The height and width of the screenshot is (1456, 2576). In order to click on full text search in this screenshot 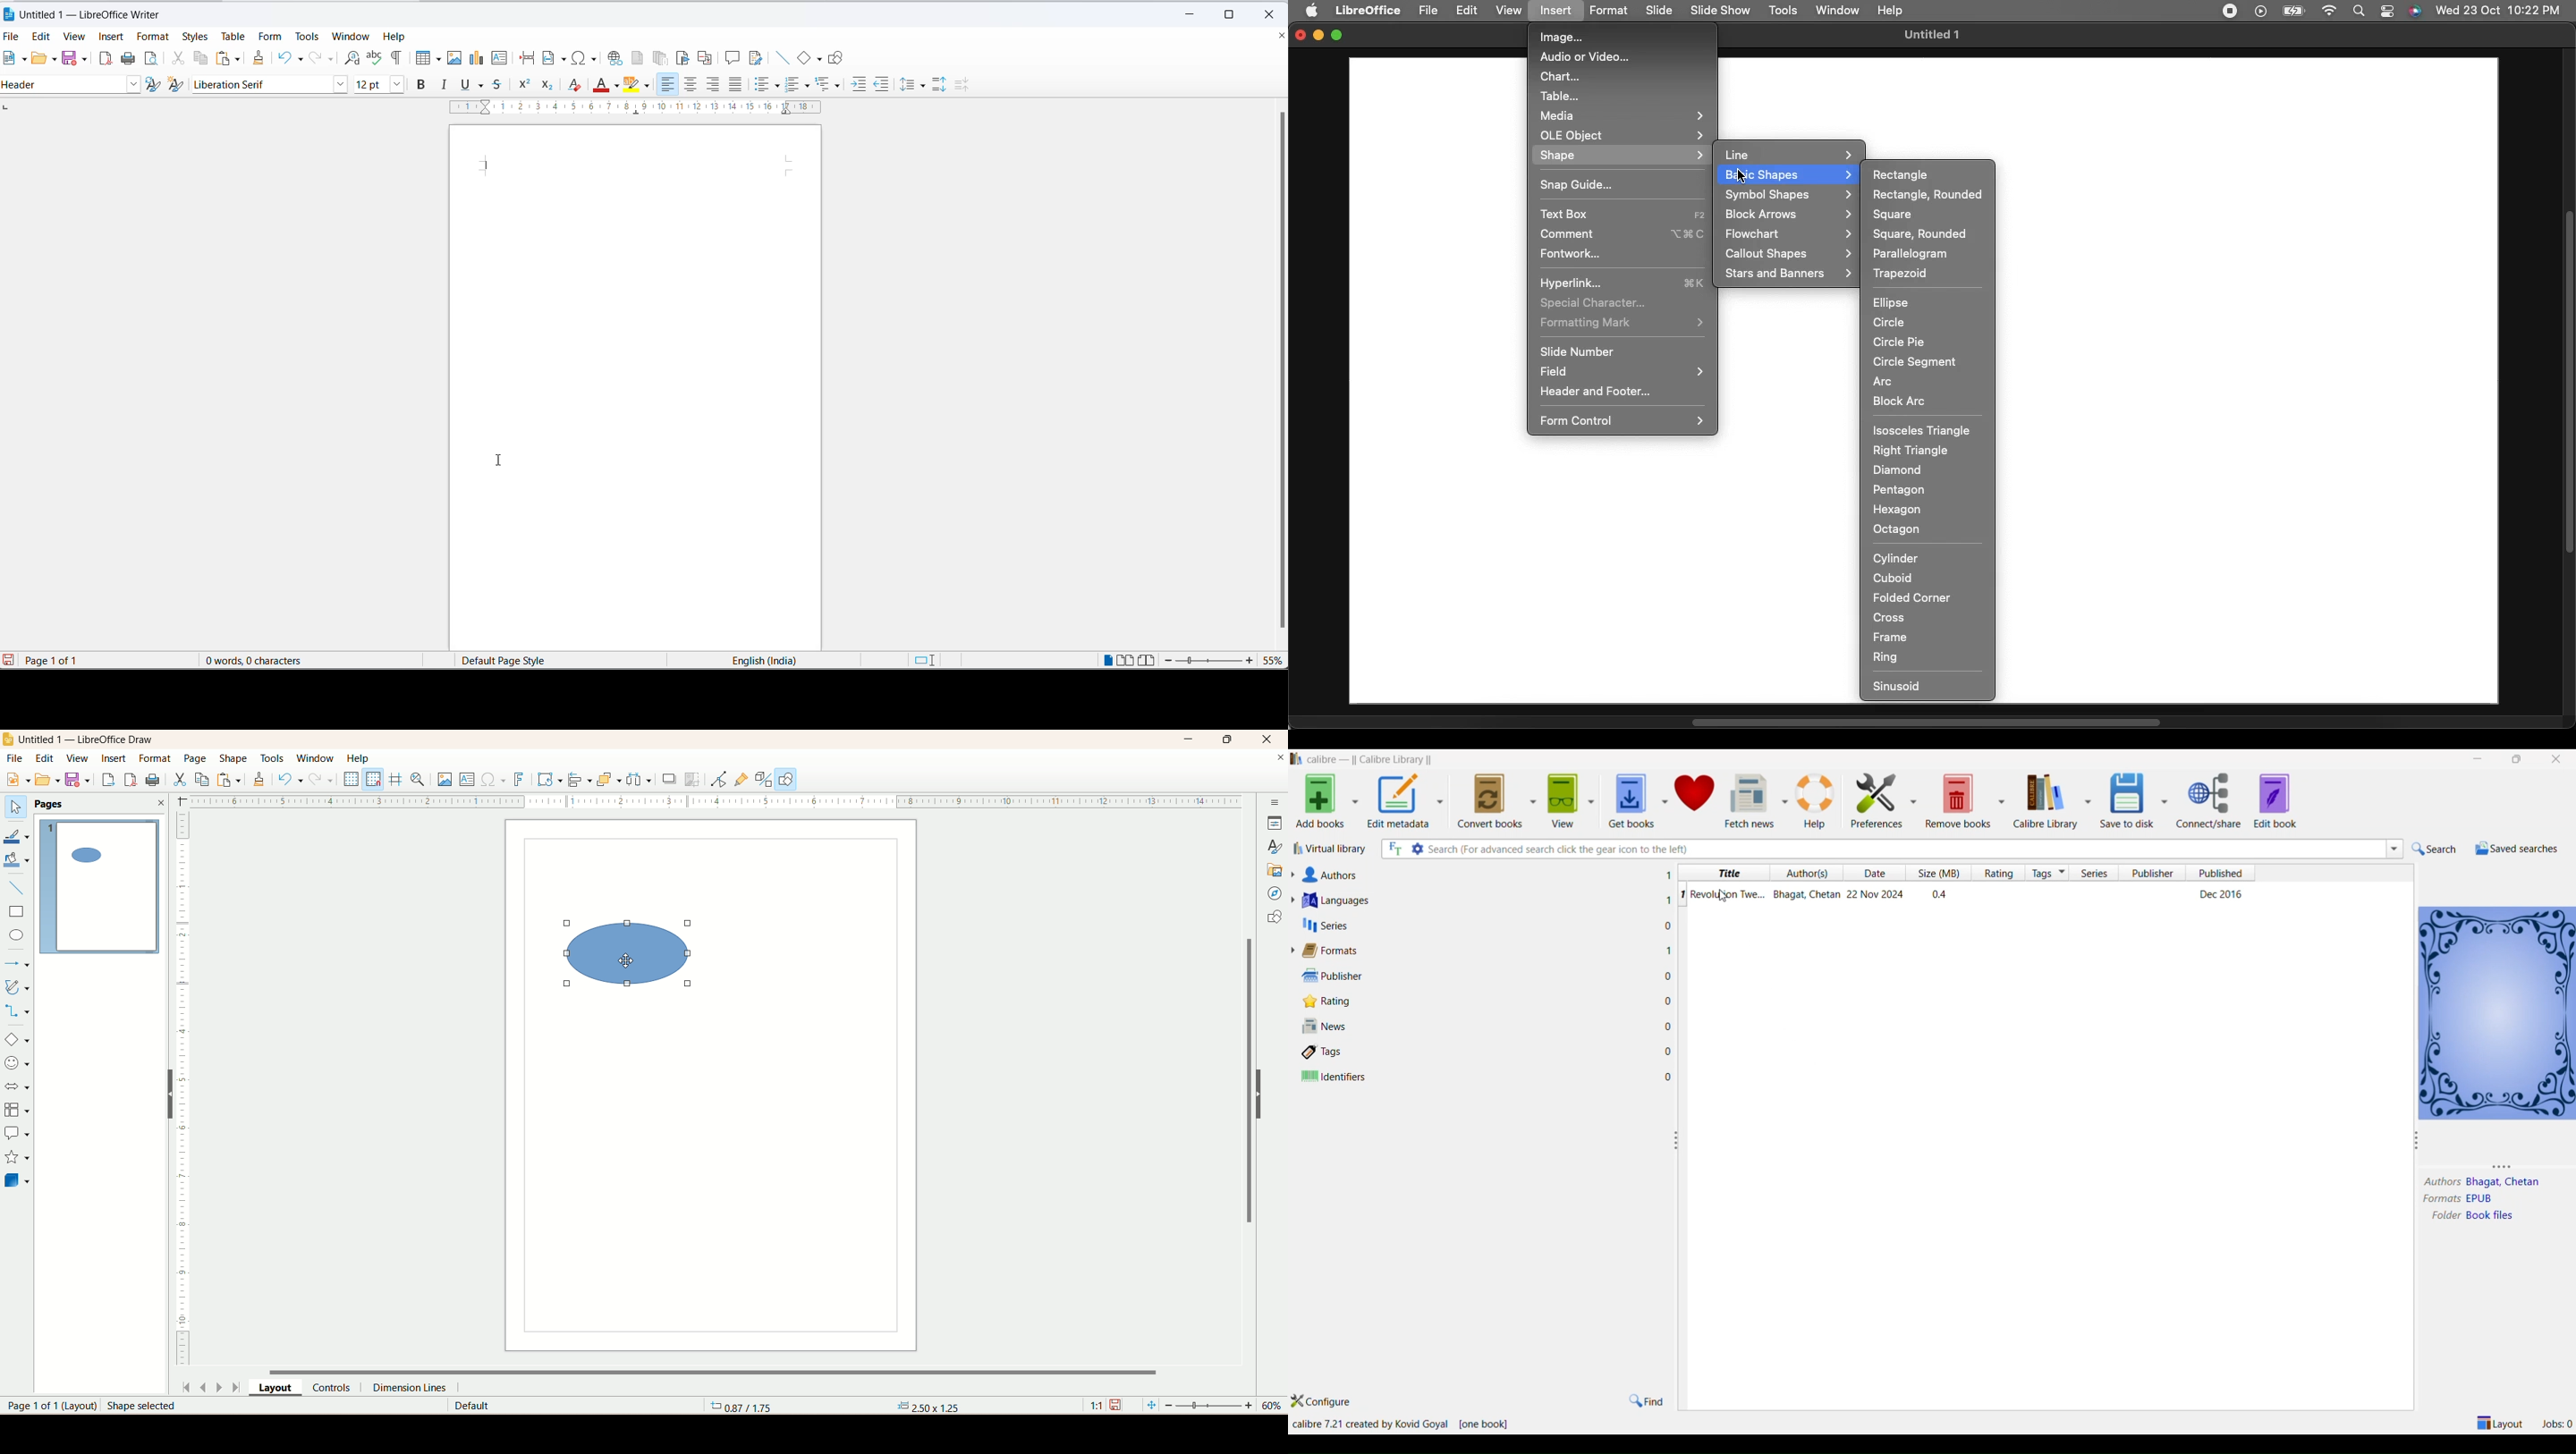, I will do `click(1393, 850)`.